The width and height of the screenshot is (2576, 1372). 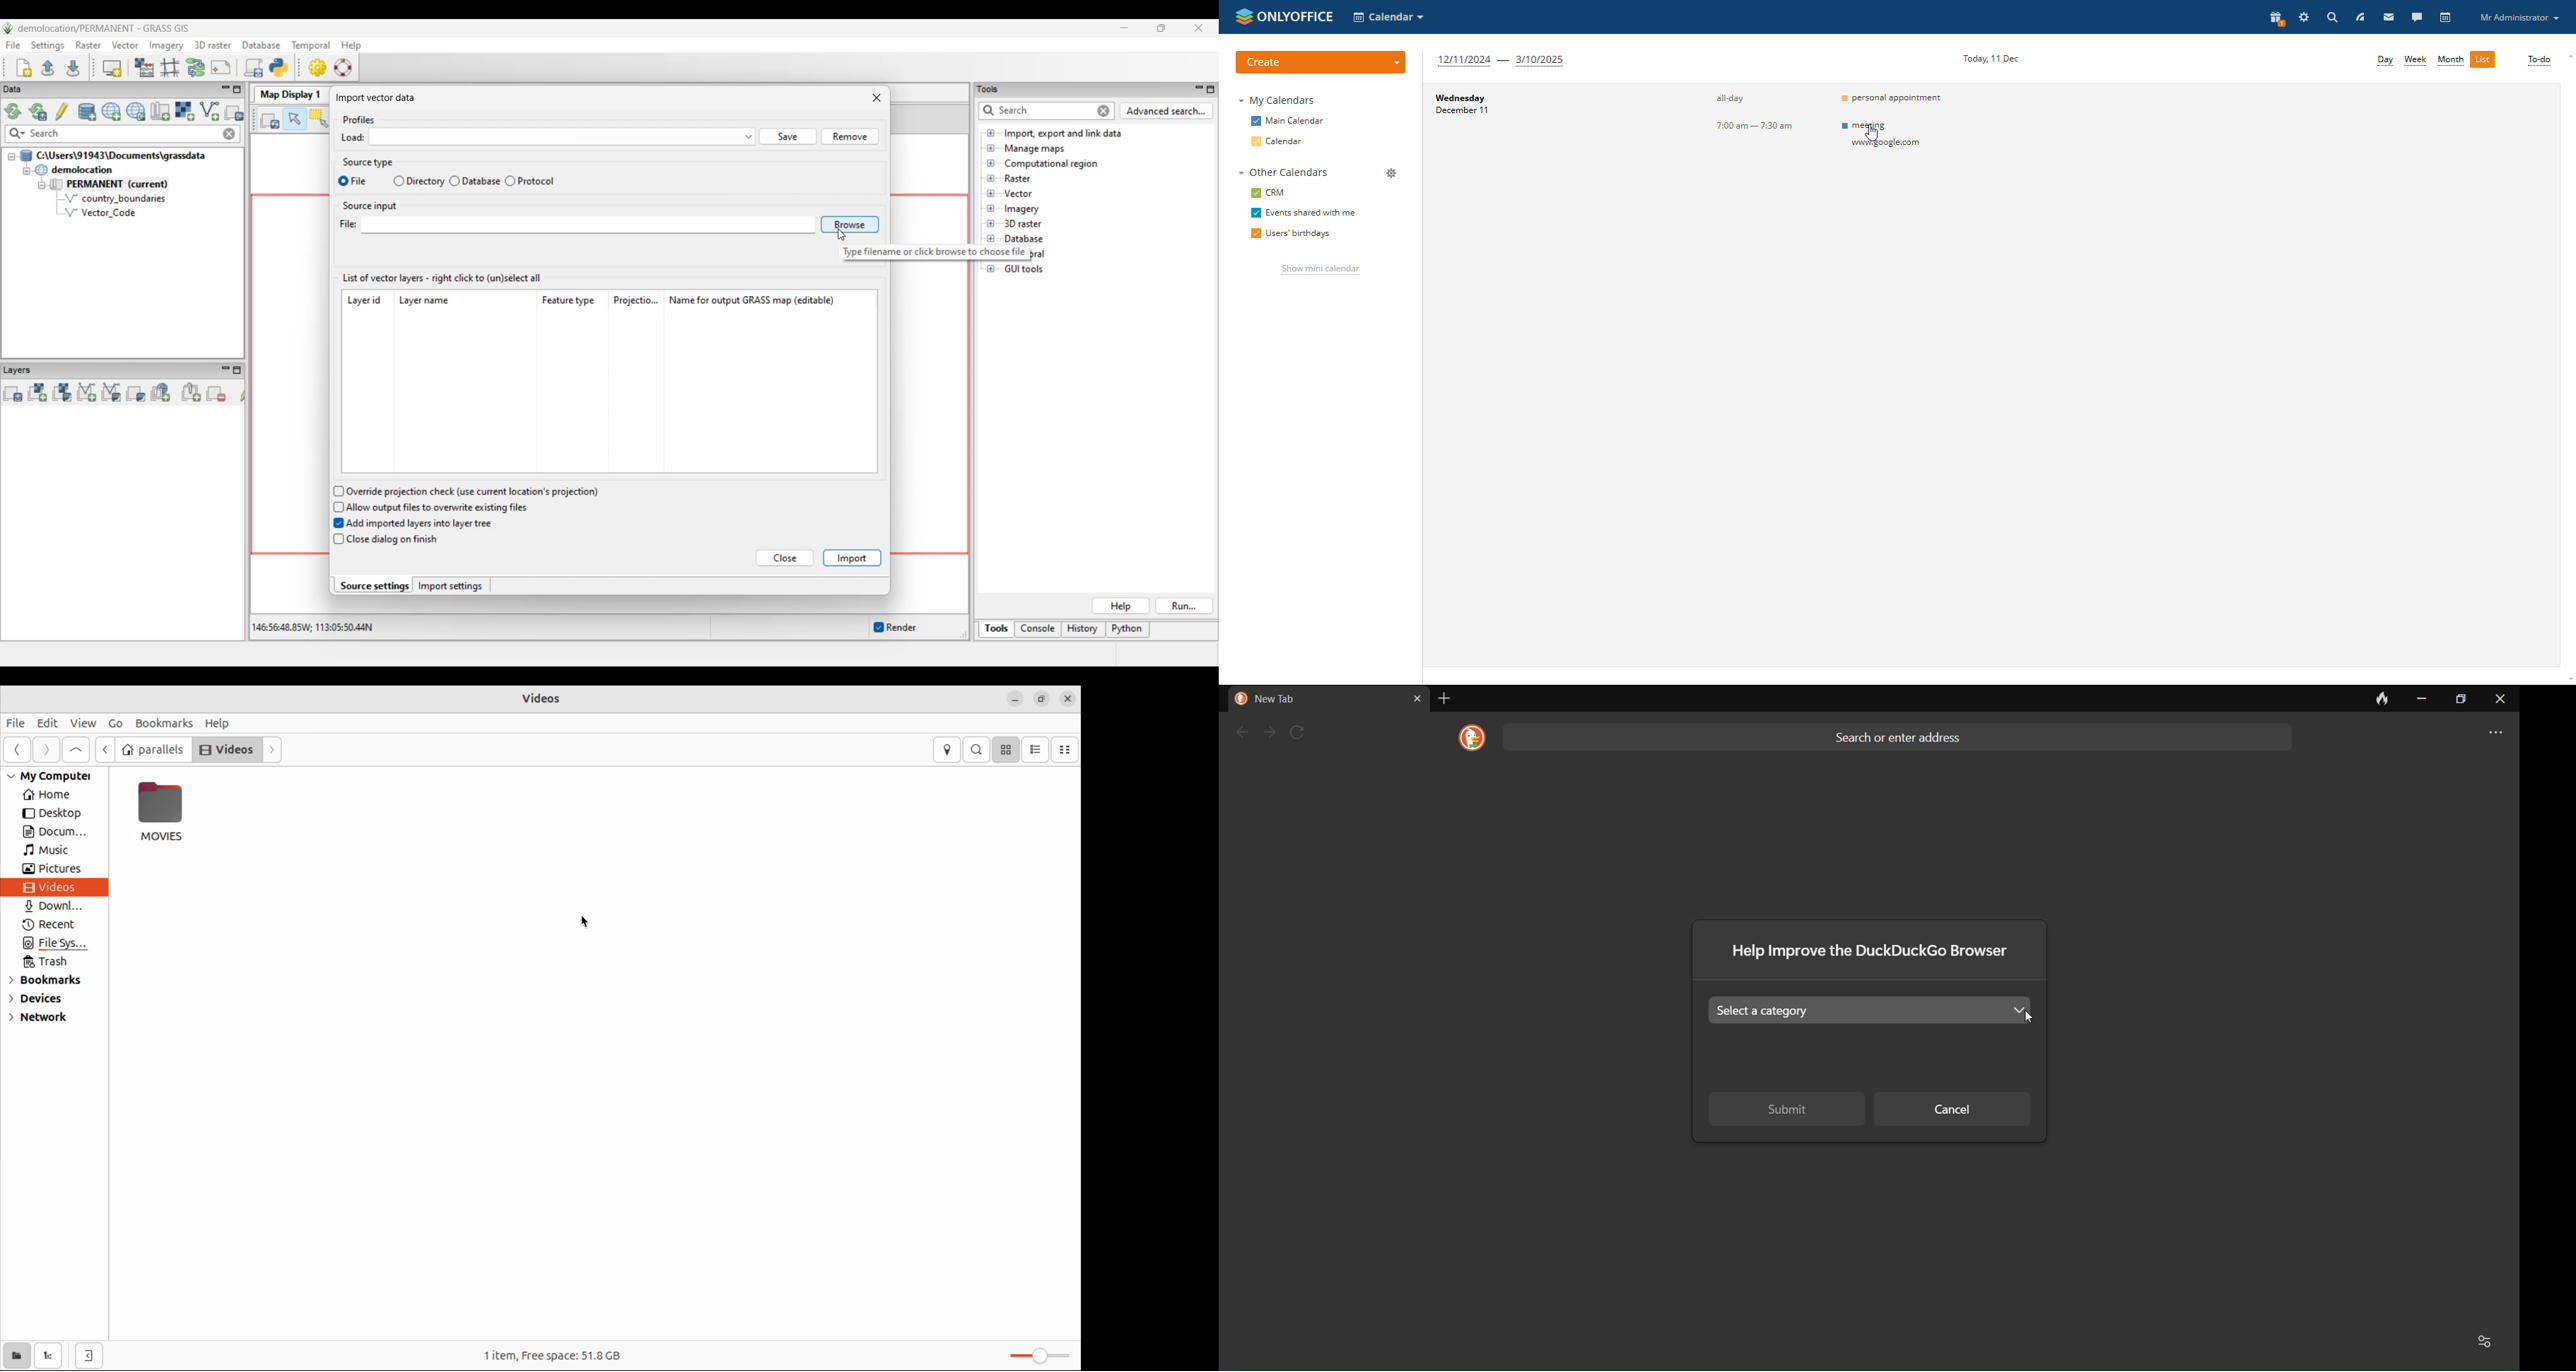 I want to click on Help improve the DuckDuckGo browser, so click(x=1877, y=952).